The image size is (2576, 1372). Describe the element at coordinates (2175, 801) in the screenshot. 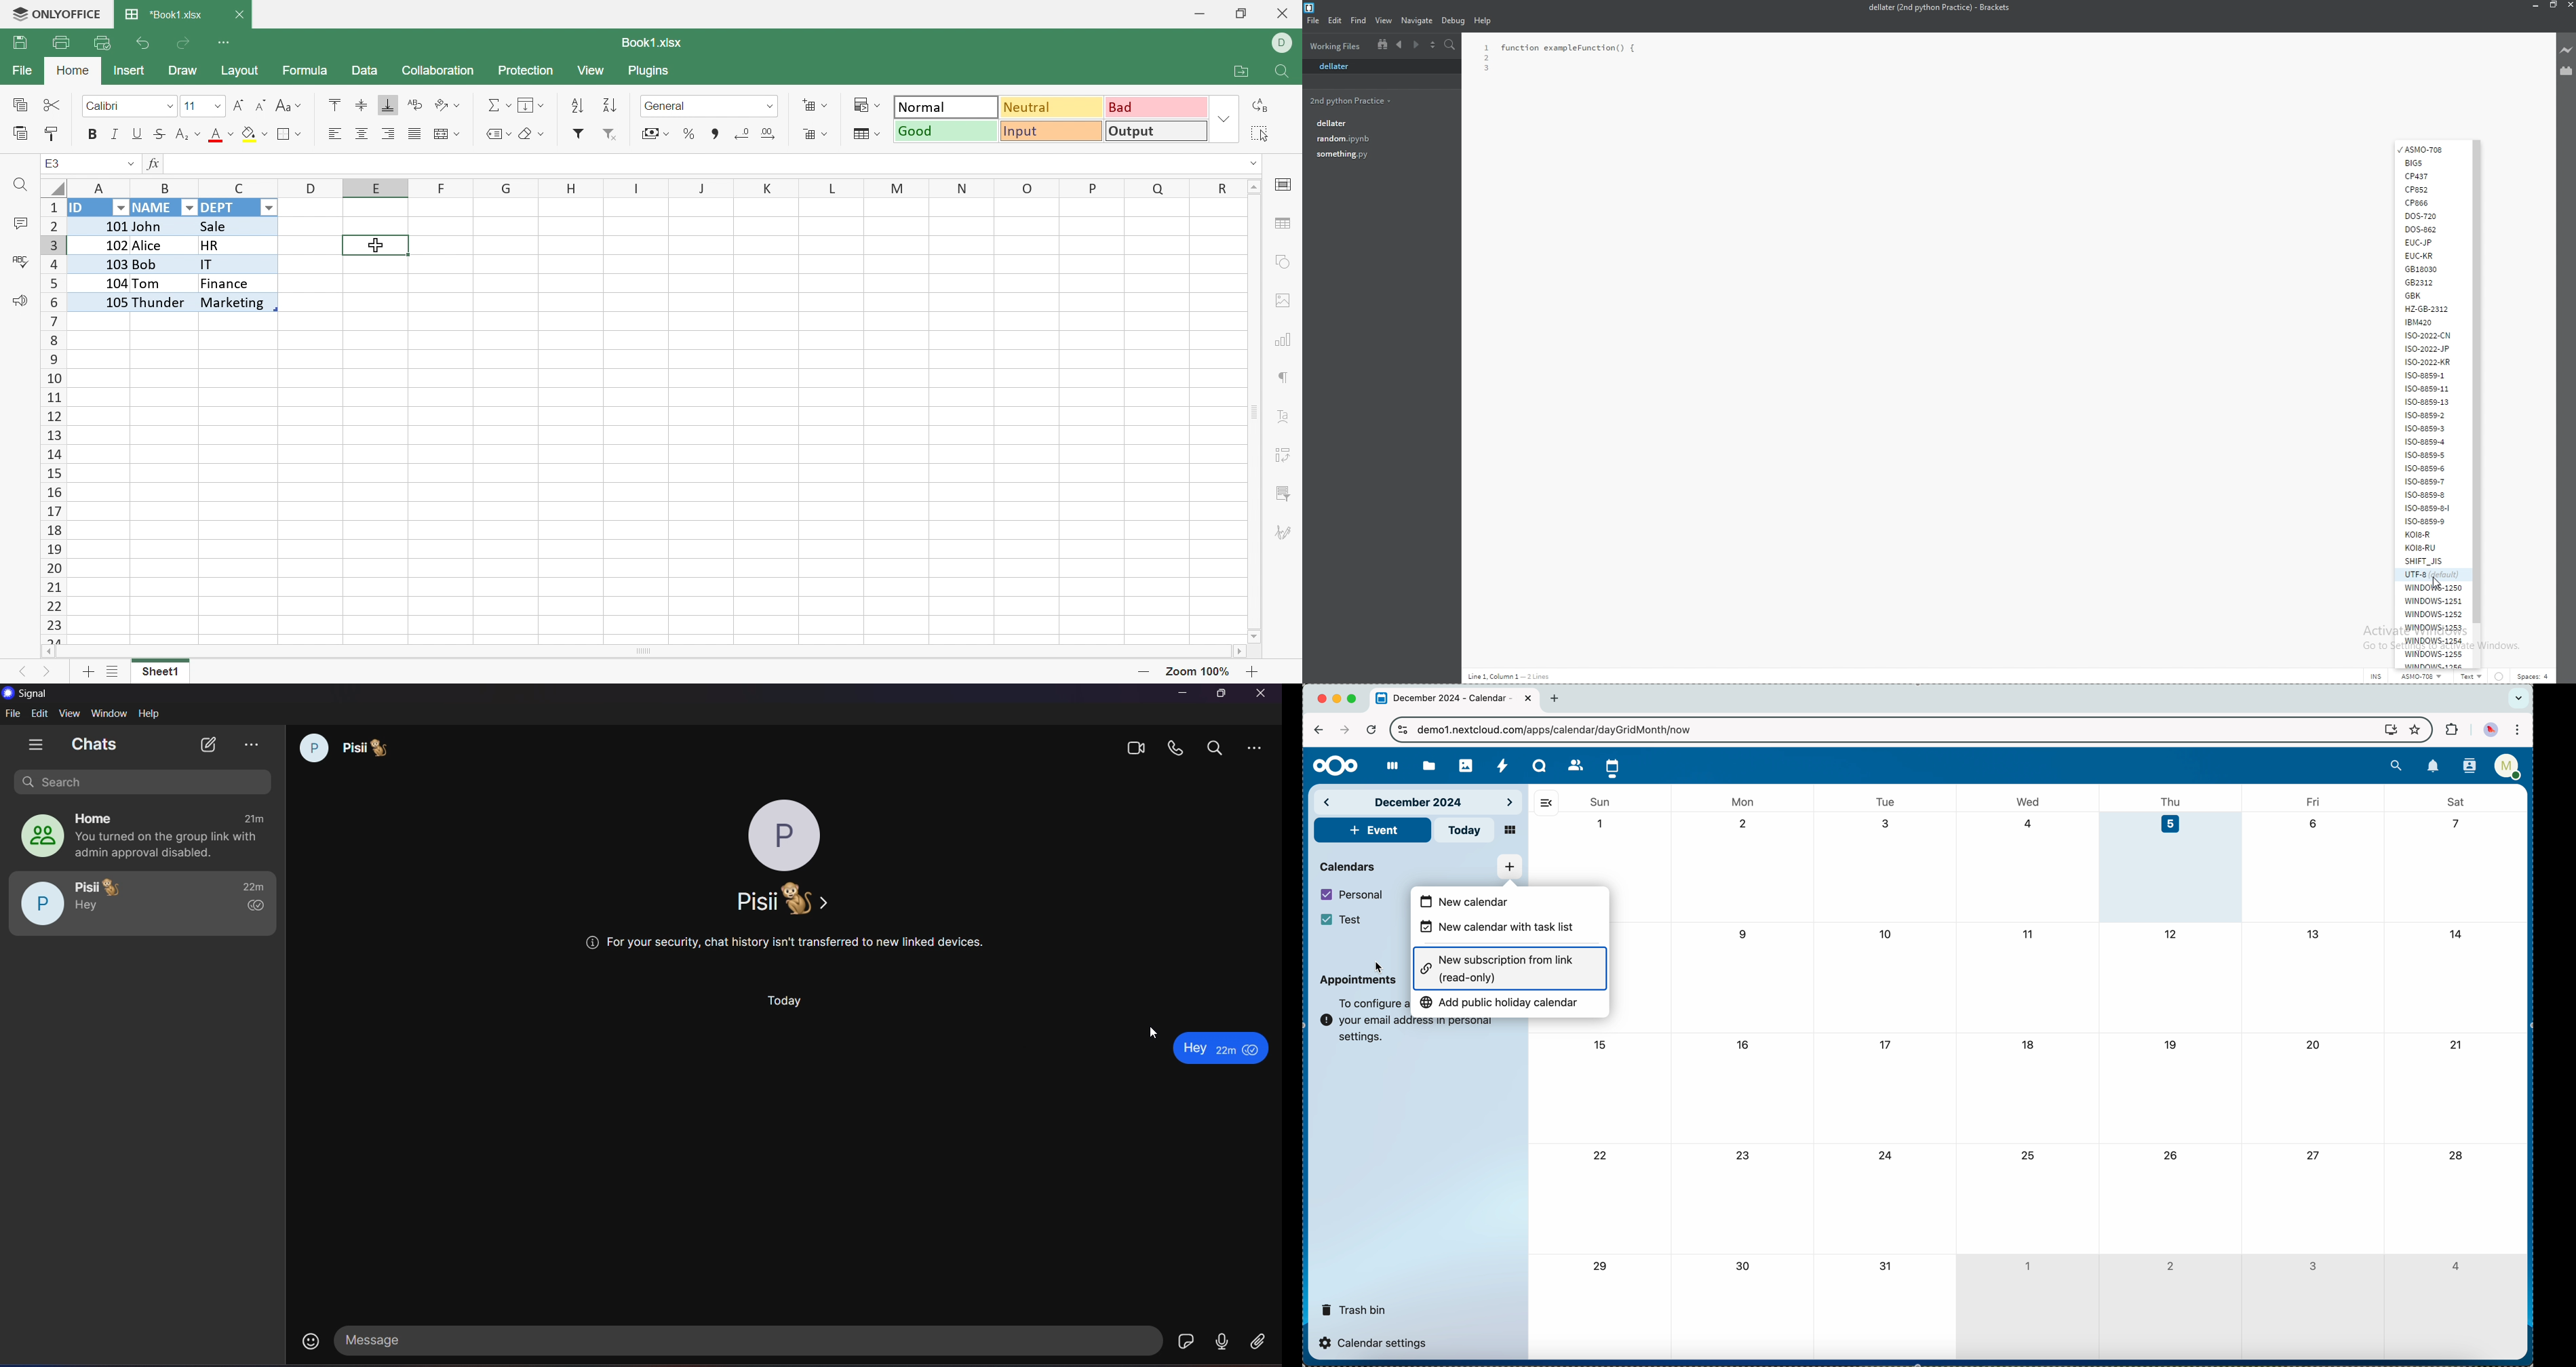

I see `thu` at that location.